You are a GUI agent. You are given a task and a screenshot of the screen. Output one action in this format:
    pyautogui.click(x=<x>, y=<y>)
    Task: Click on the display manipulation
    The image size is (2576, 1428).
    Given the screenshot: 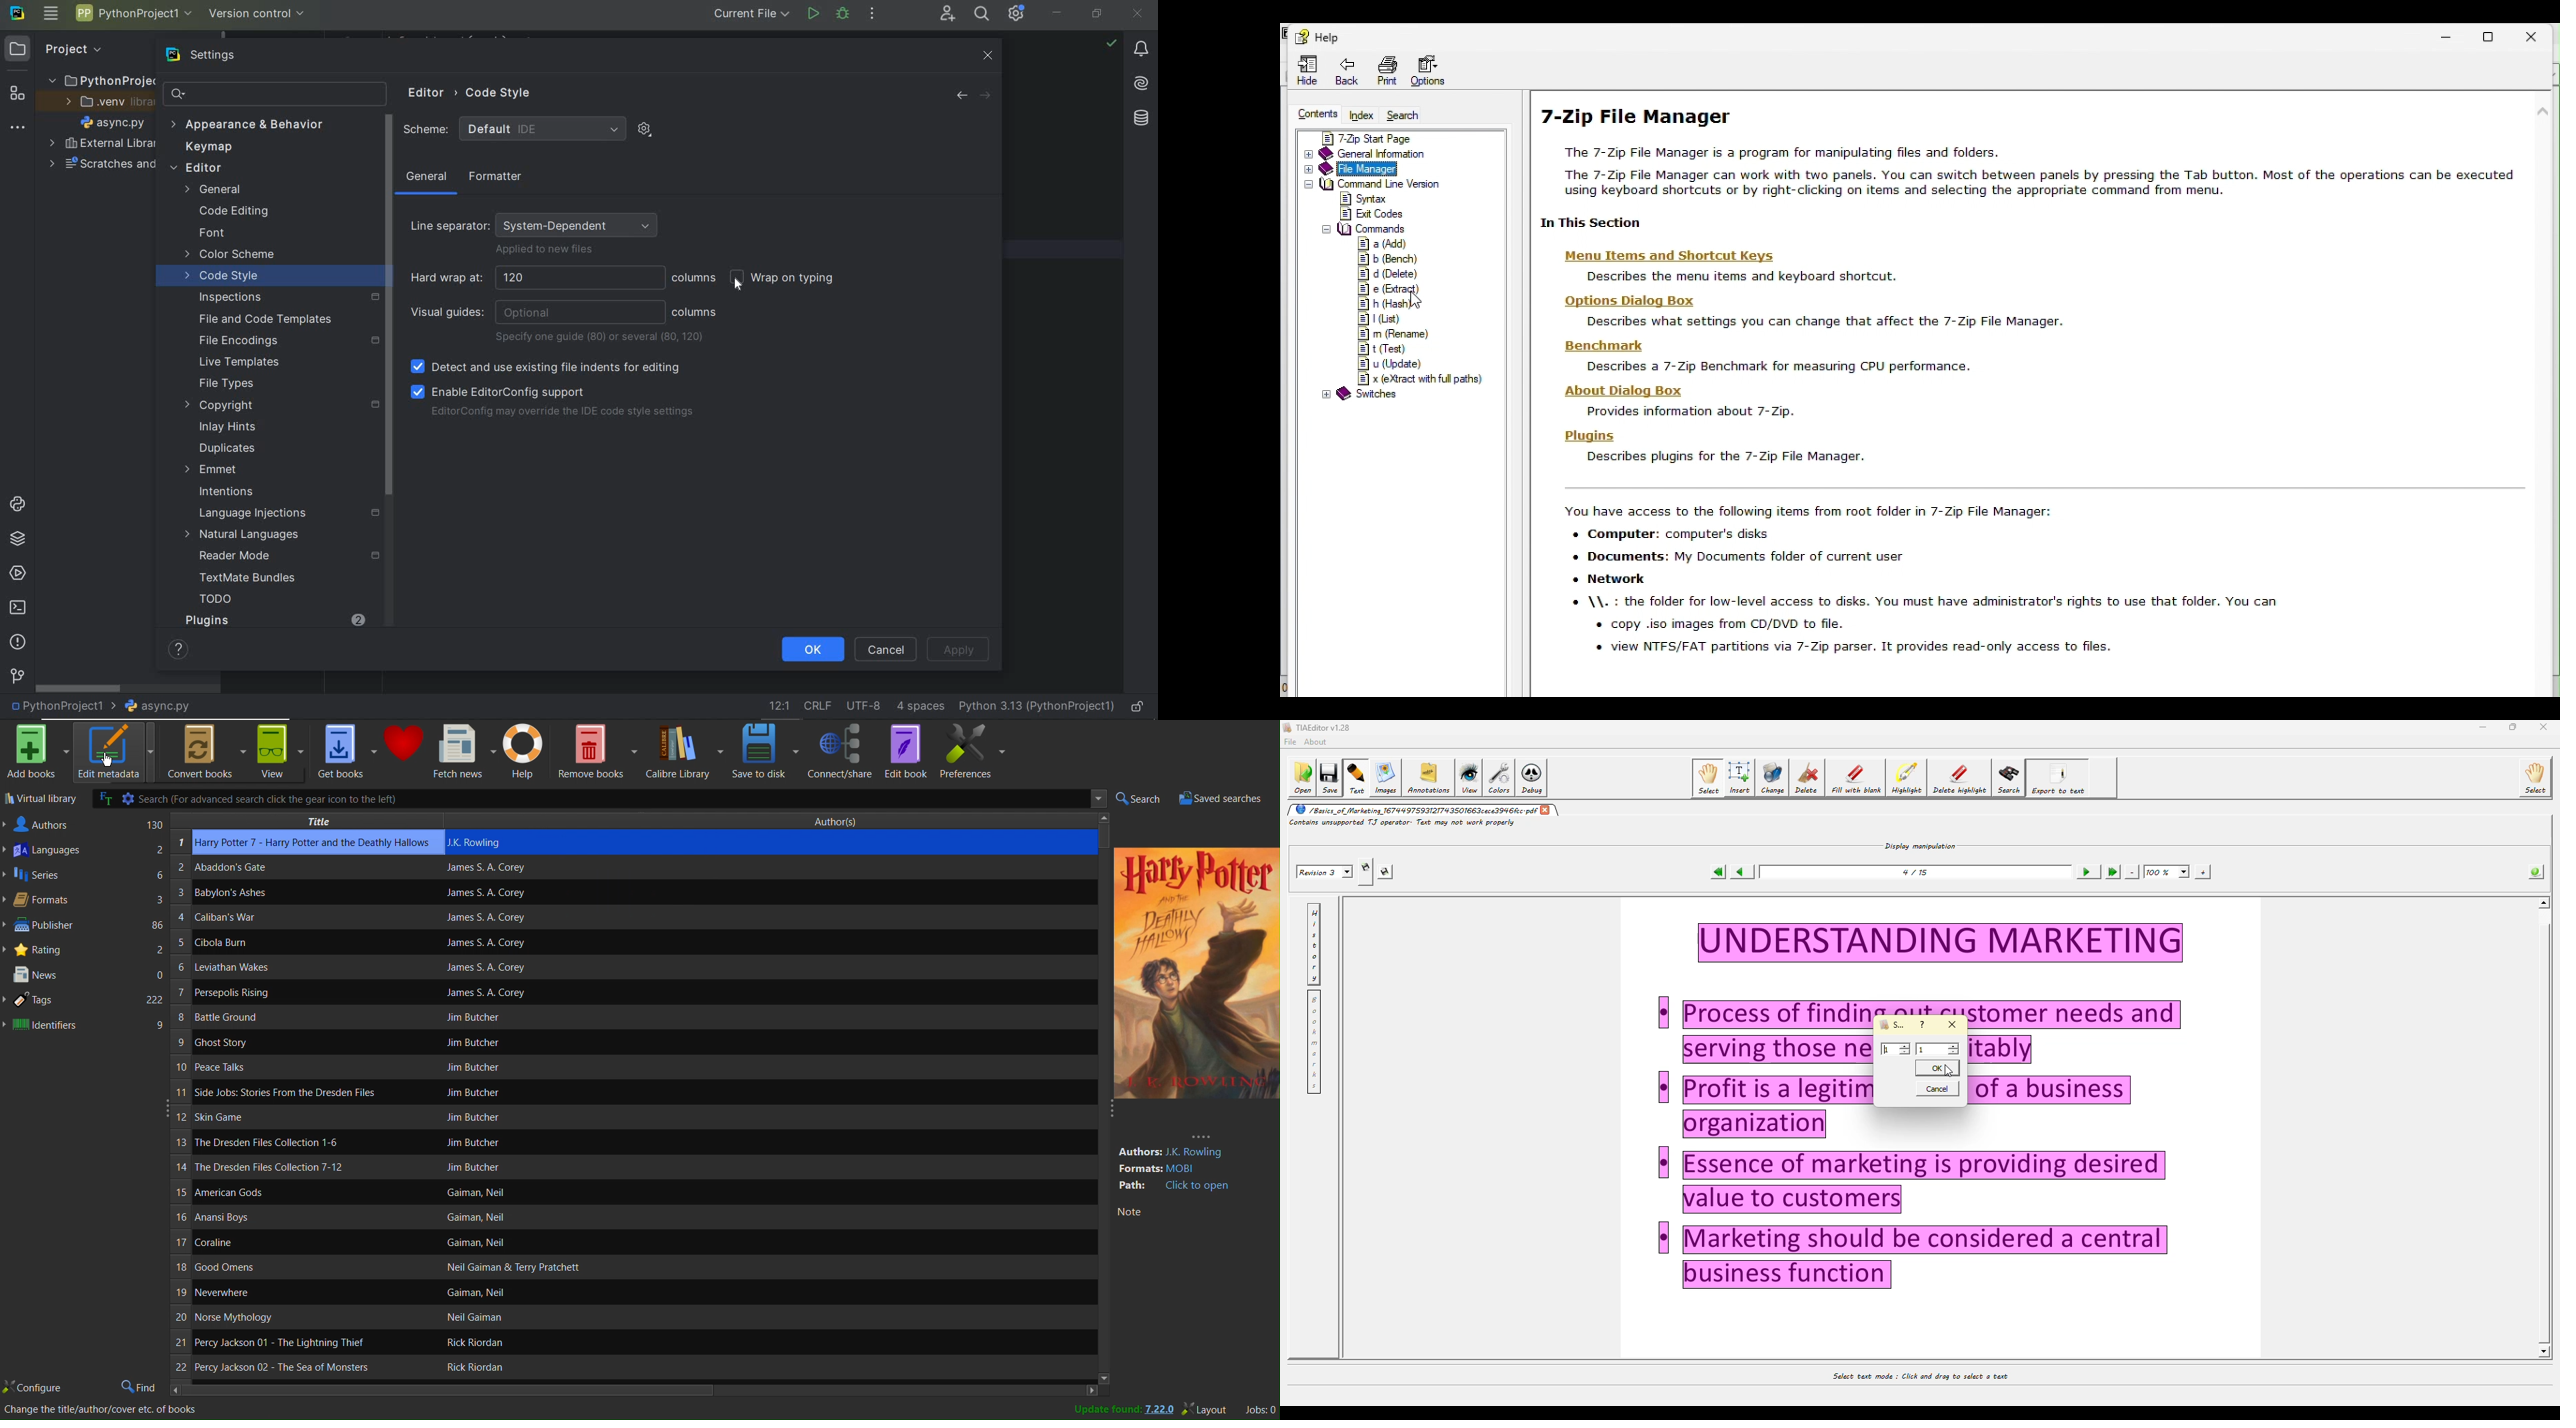 What is the action you would take?
    pyautogui.click(x=1918, y=844)
    